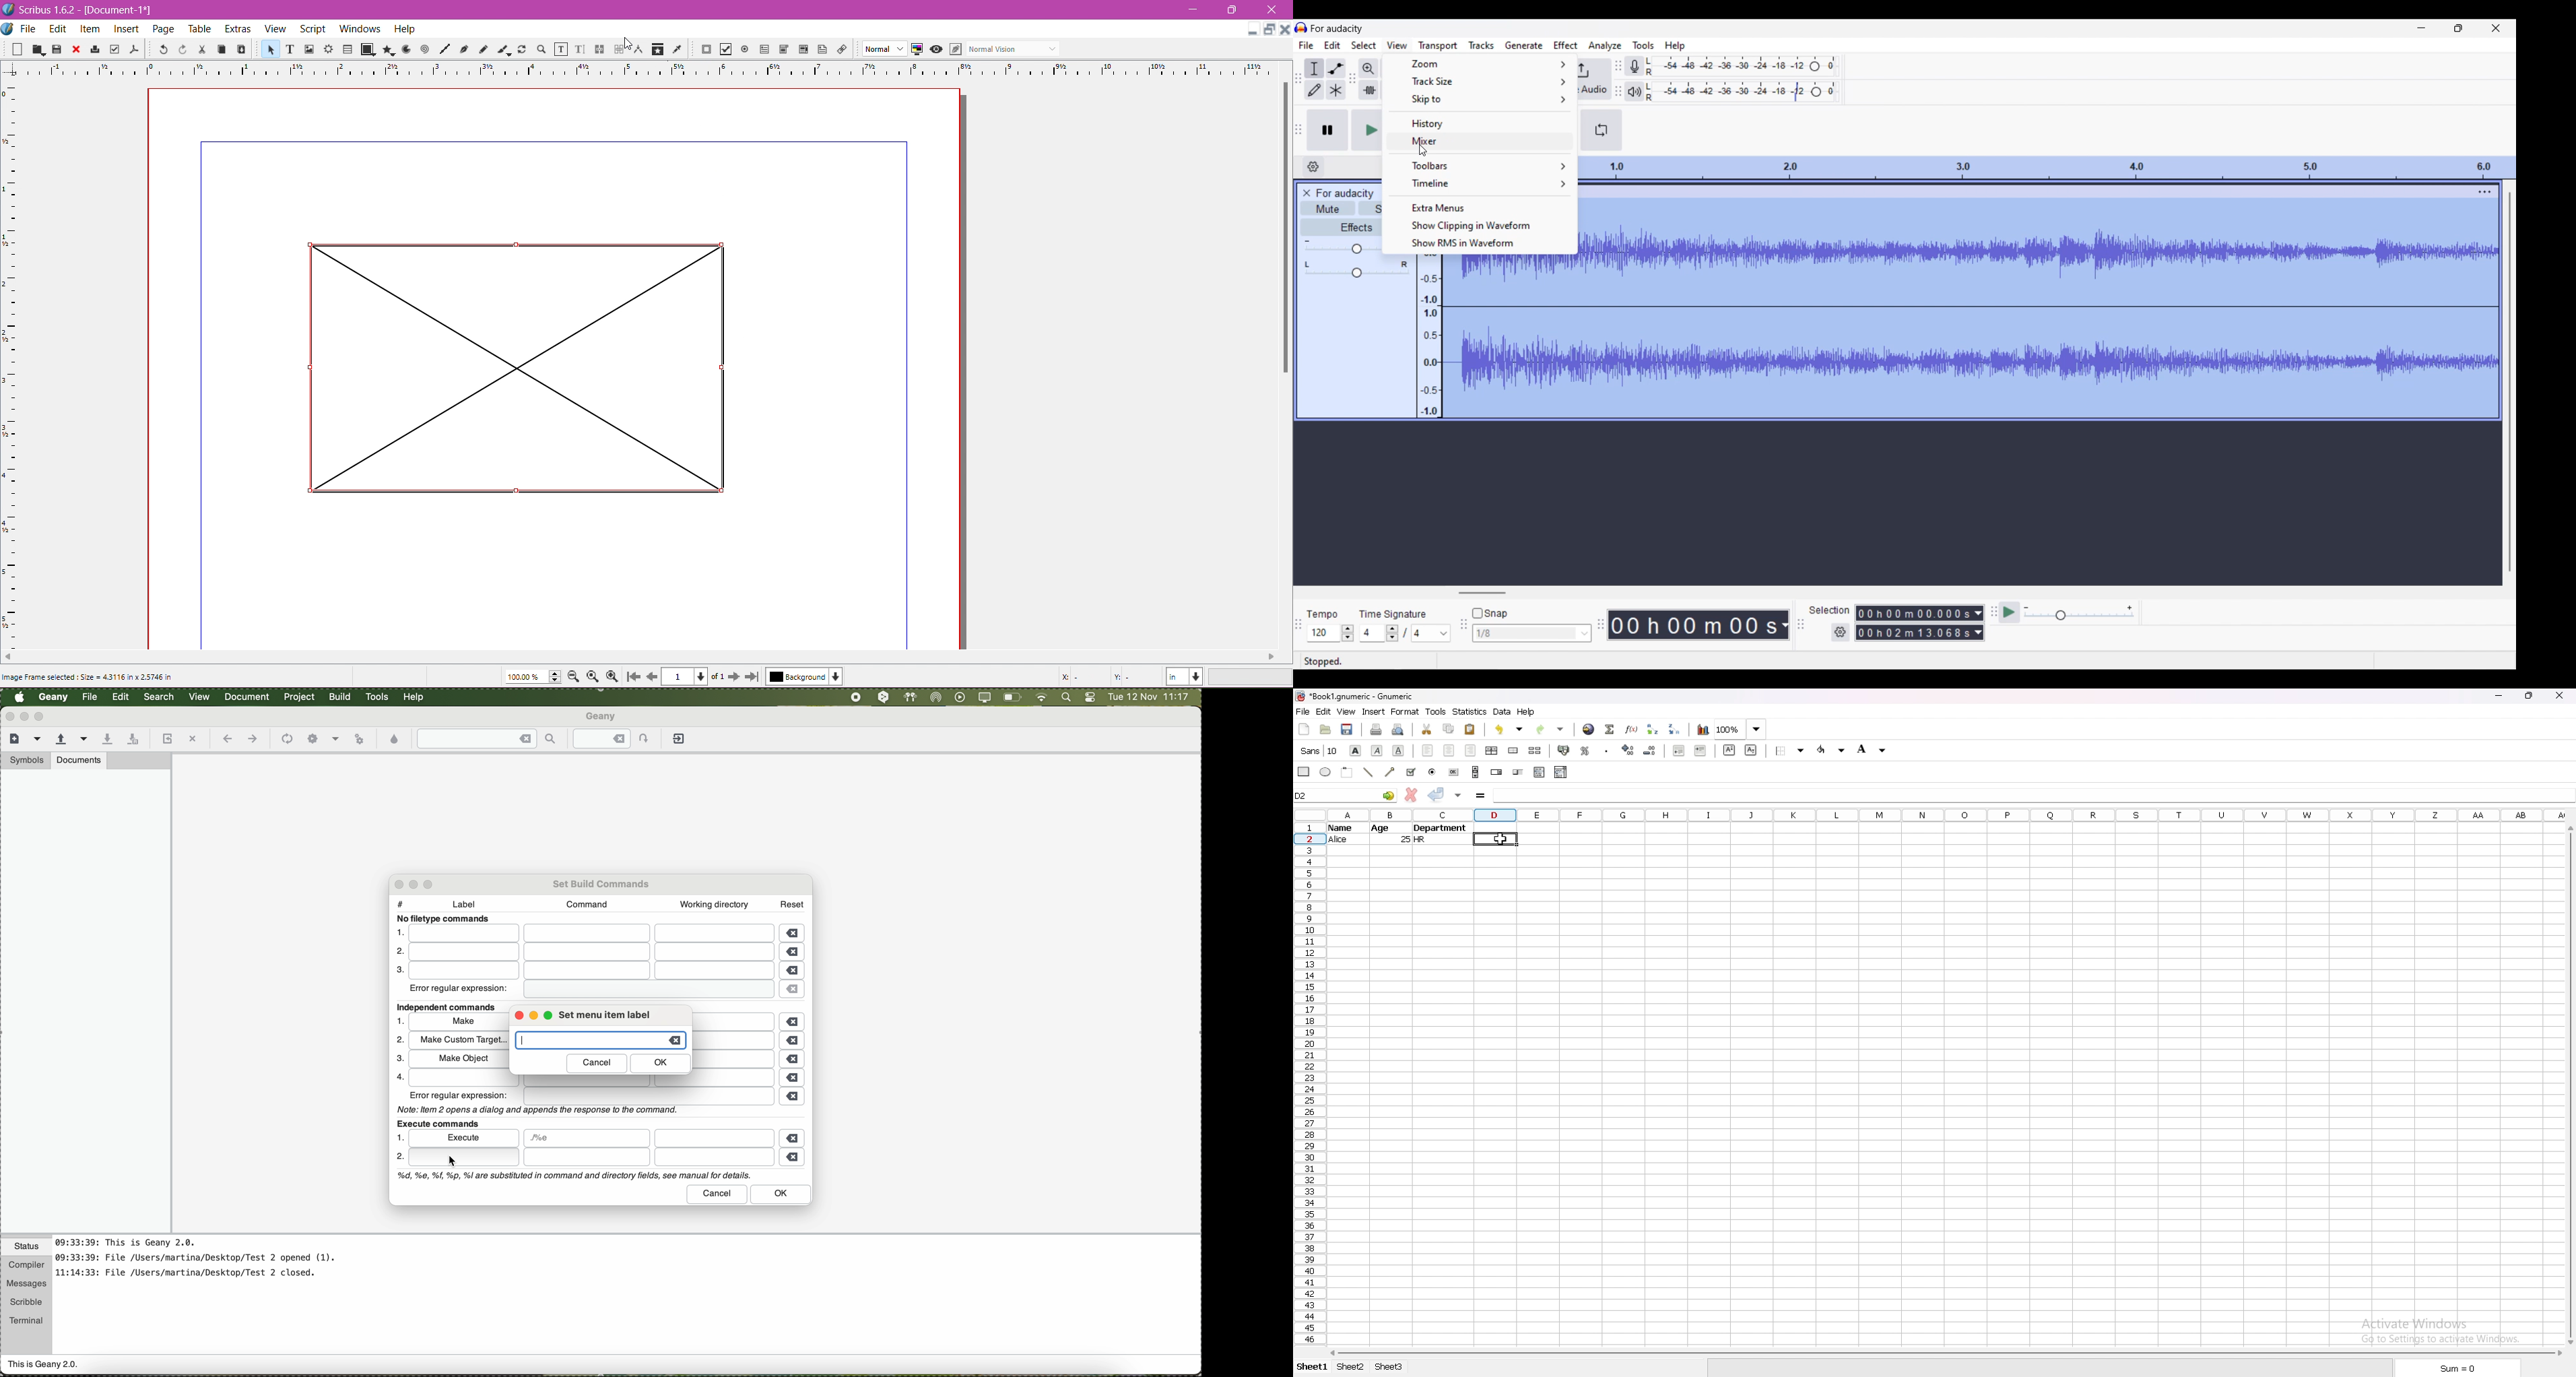 Image resolution: width=2576 pixels, height=1400 pixels. What do you see at coordinates (803, 49) in the screenshot?
I see `PDF List Box` at bounding box center [803, 49].